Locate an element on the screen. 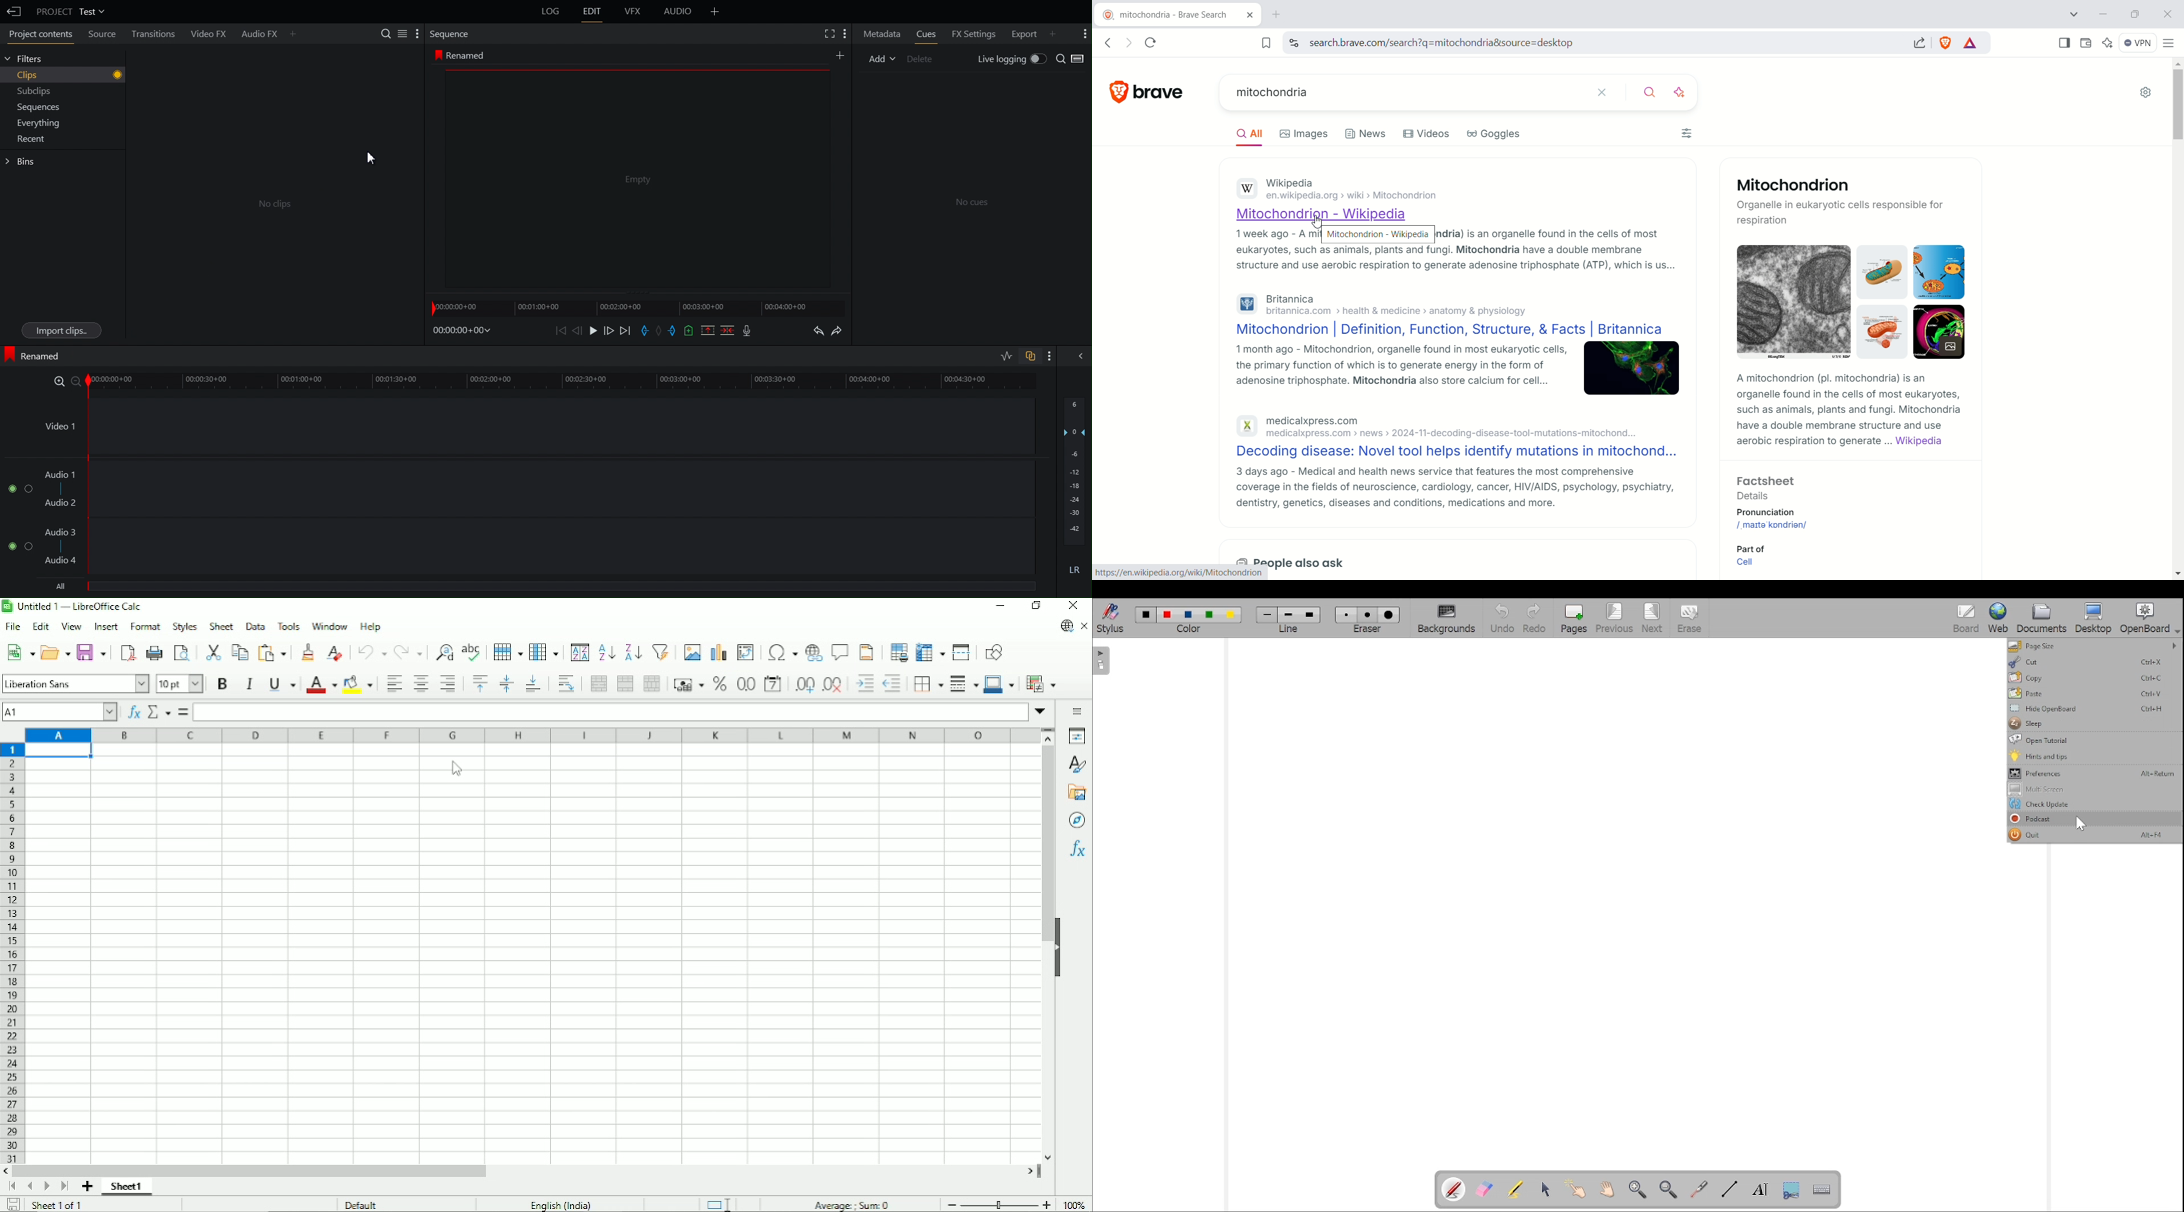 Image resolution: width=2184 pixels, height=1232 pixels. Add is located at coordinates (841, 56).